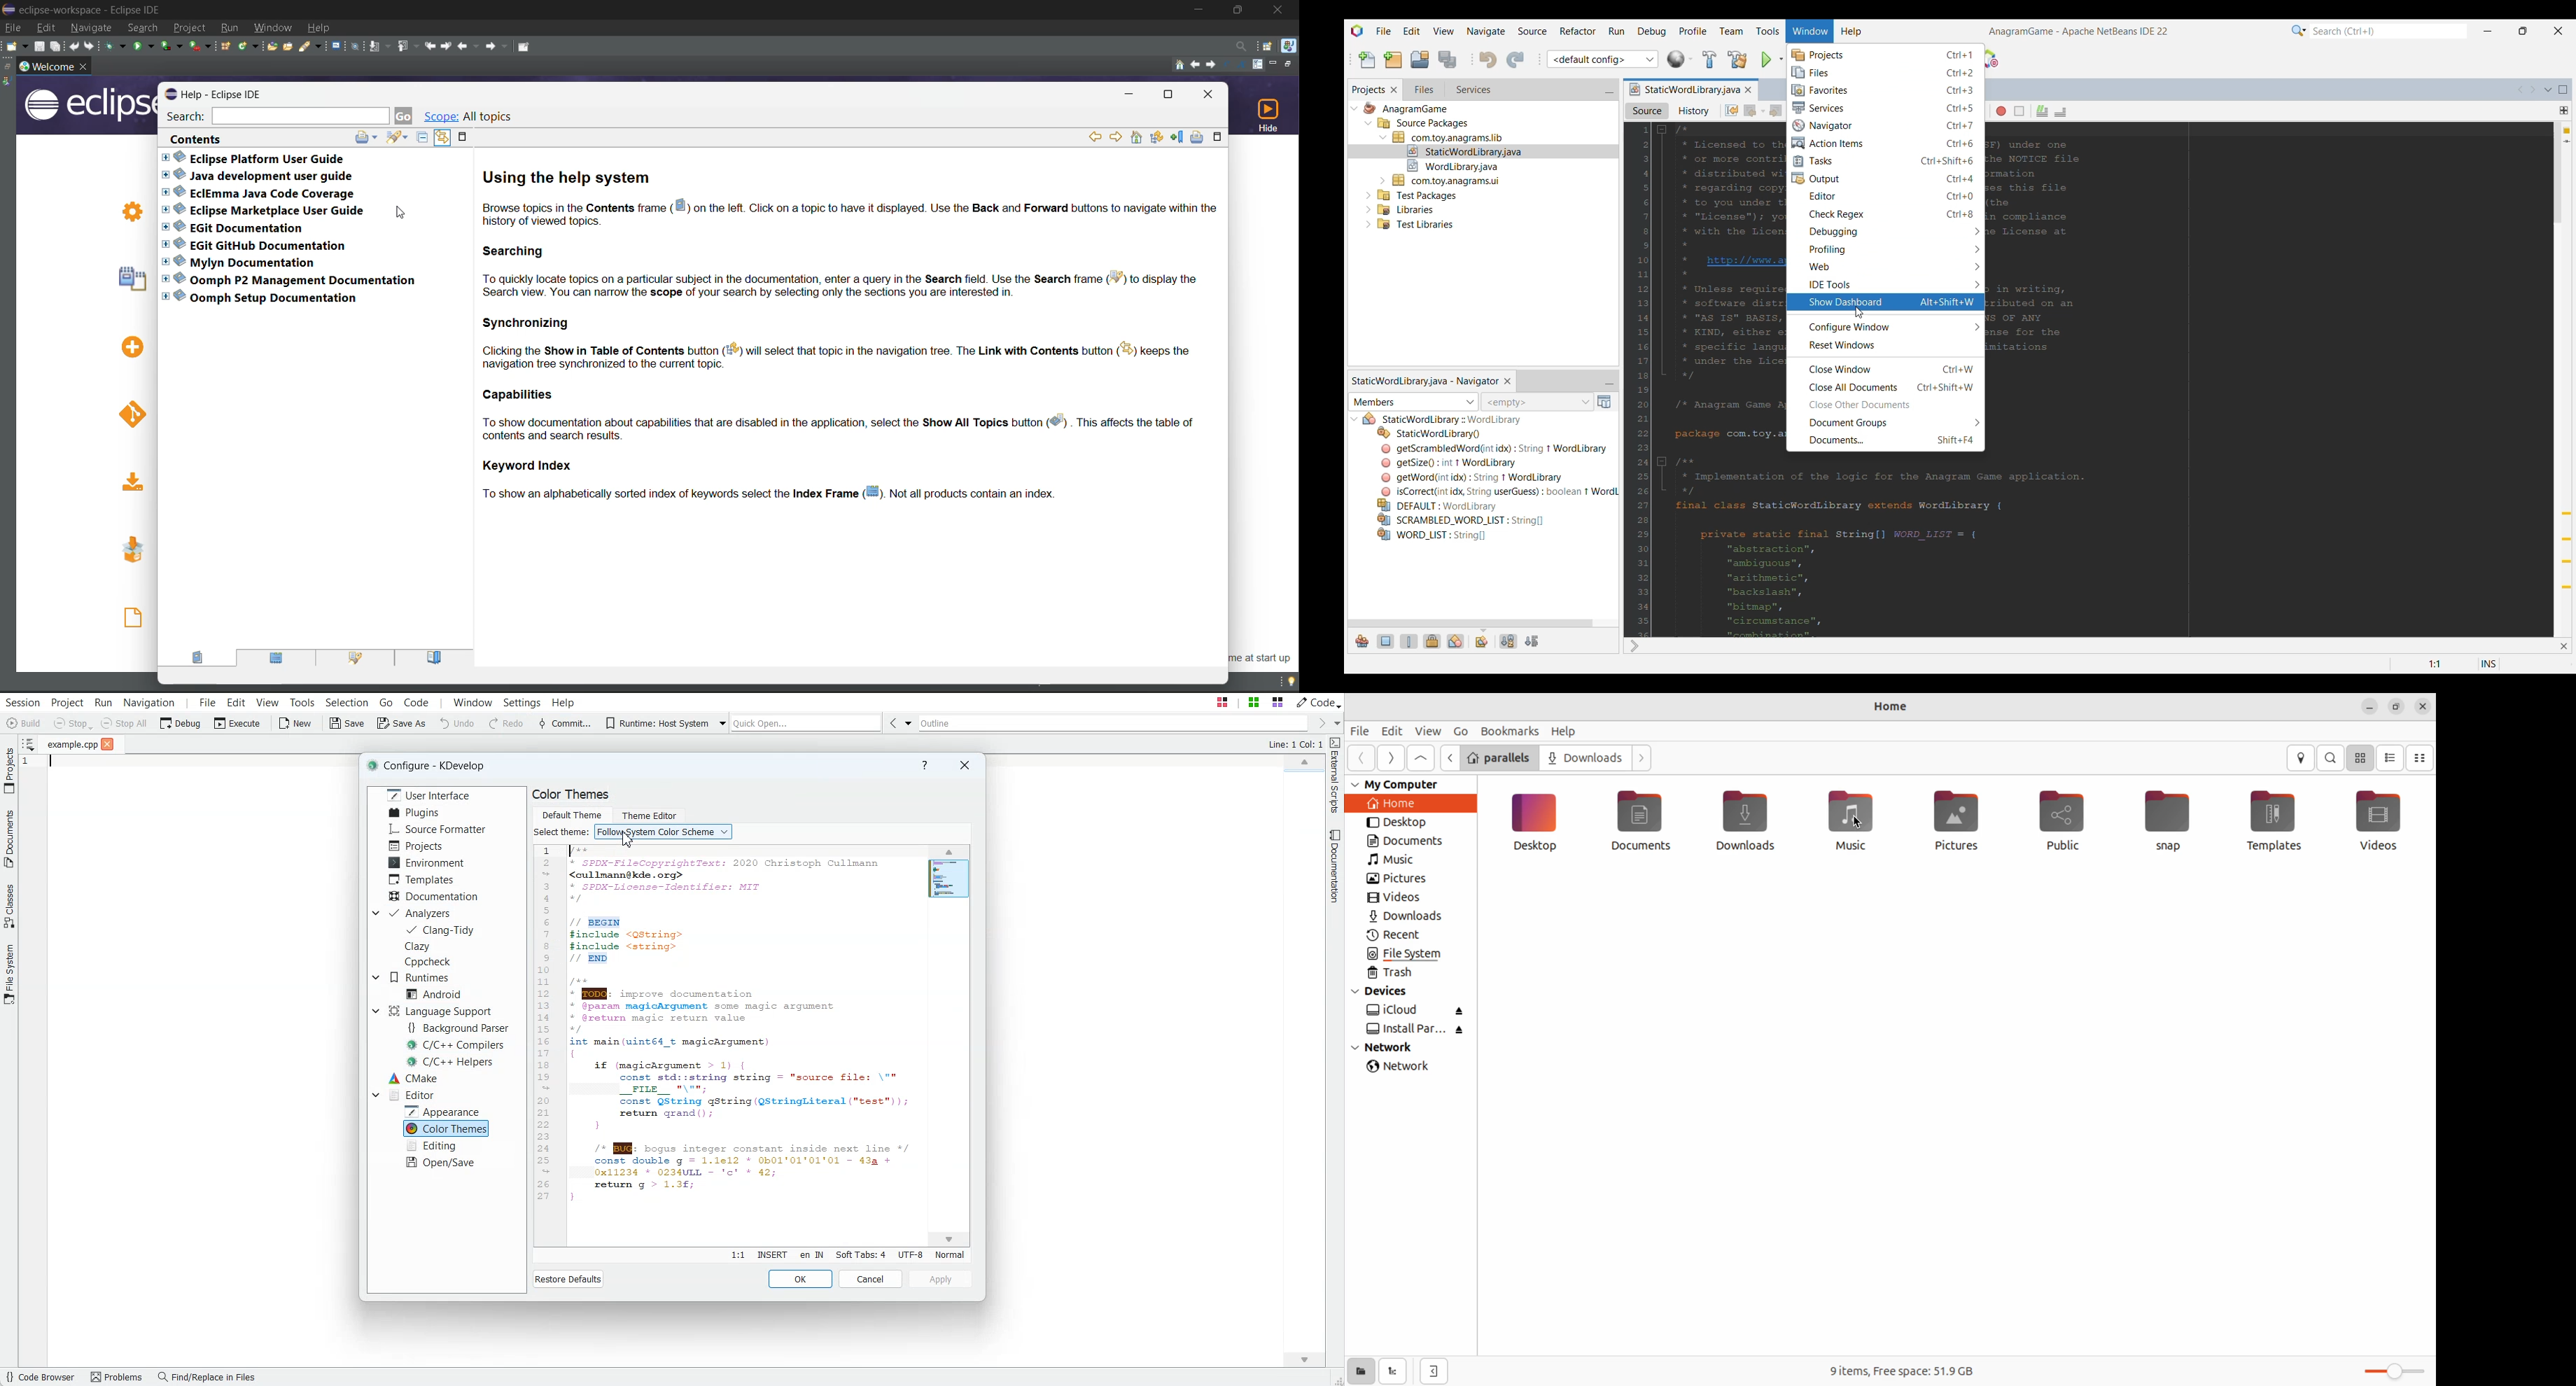  Describe the element at coordinates (2172, 822) in the screenshot. I see `Snap file` at that location.